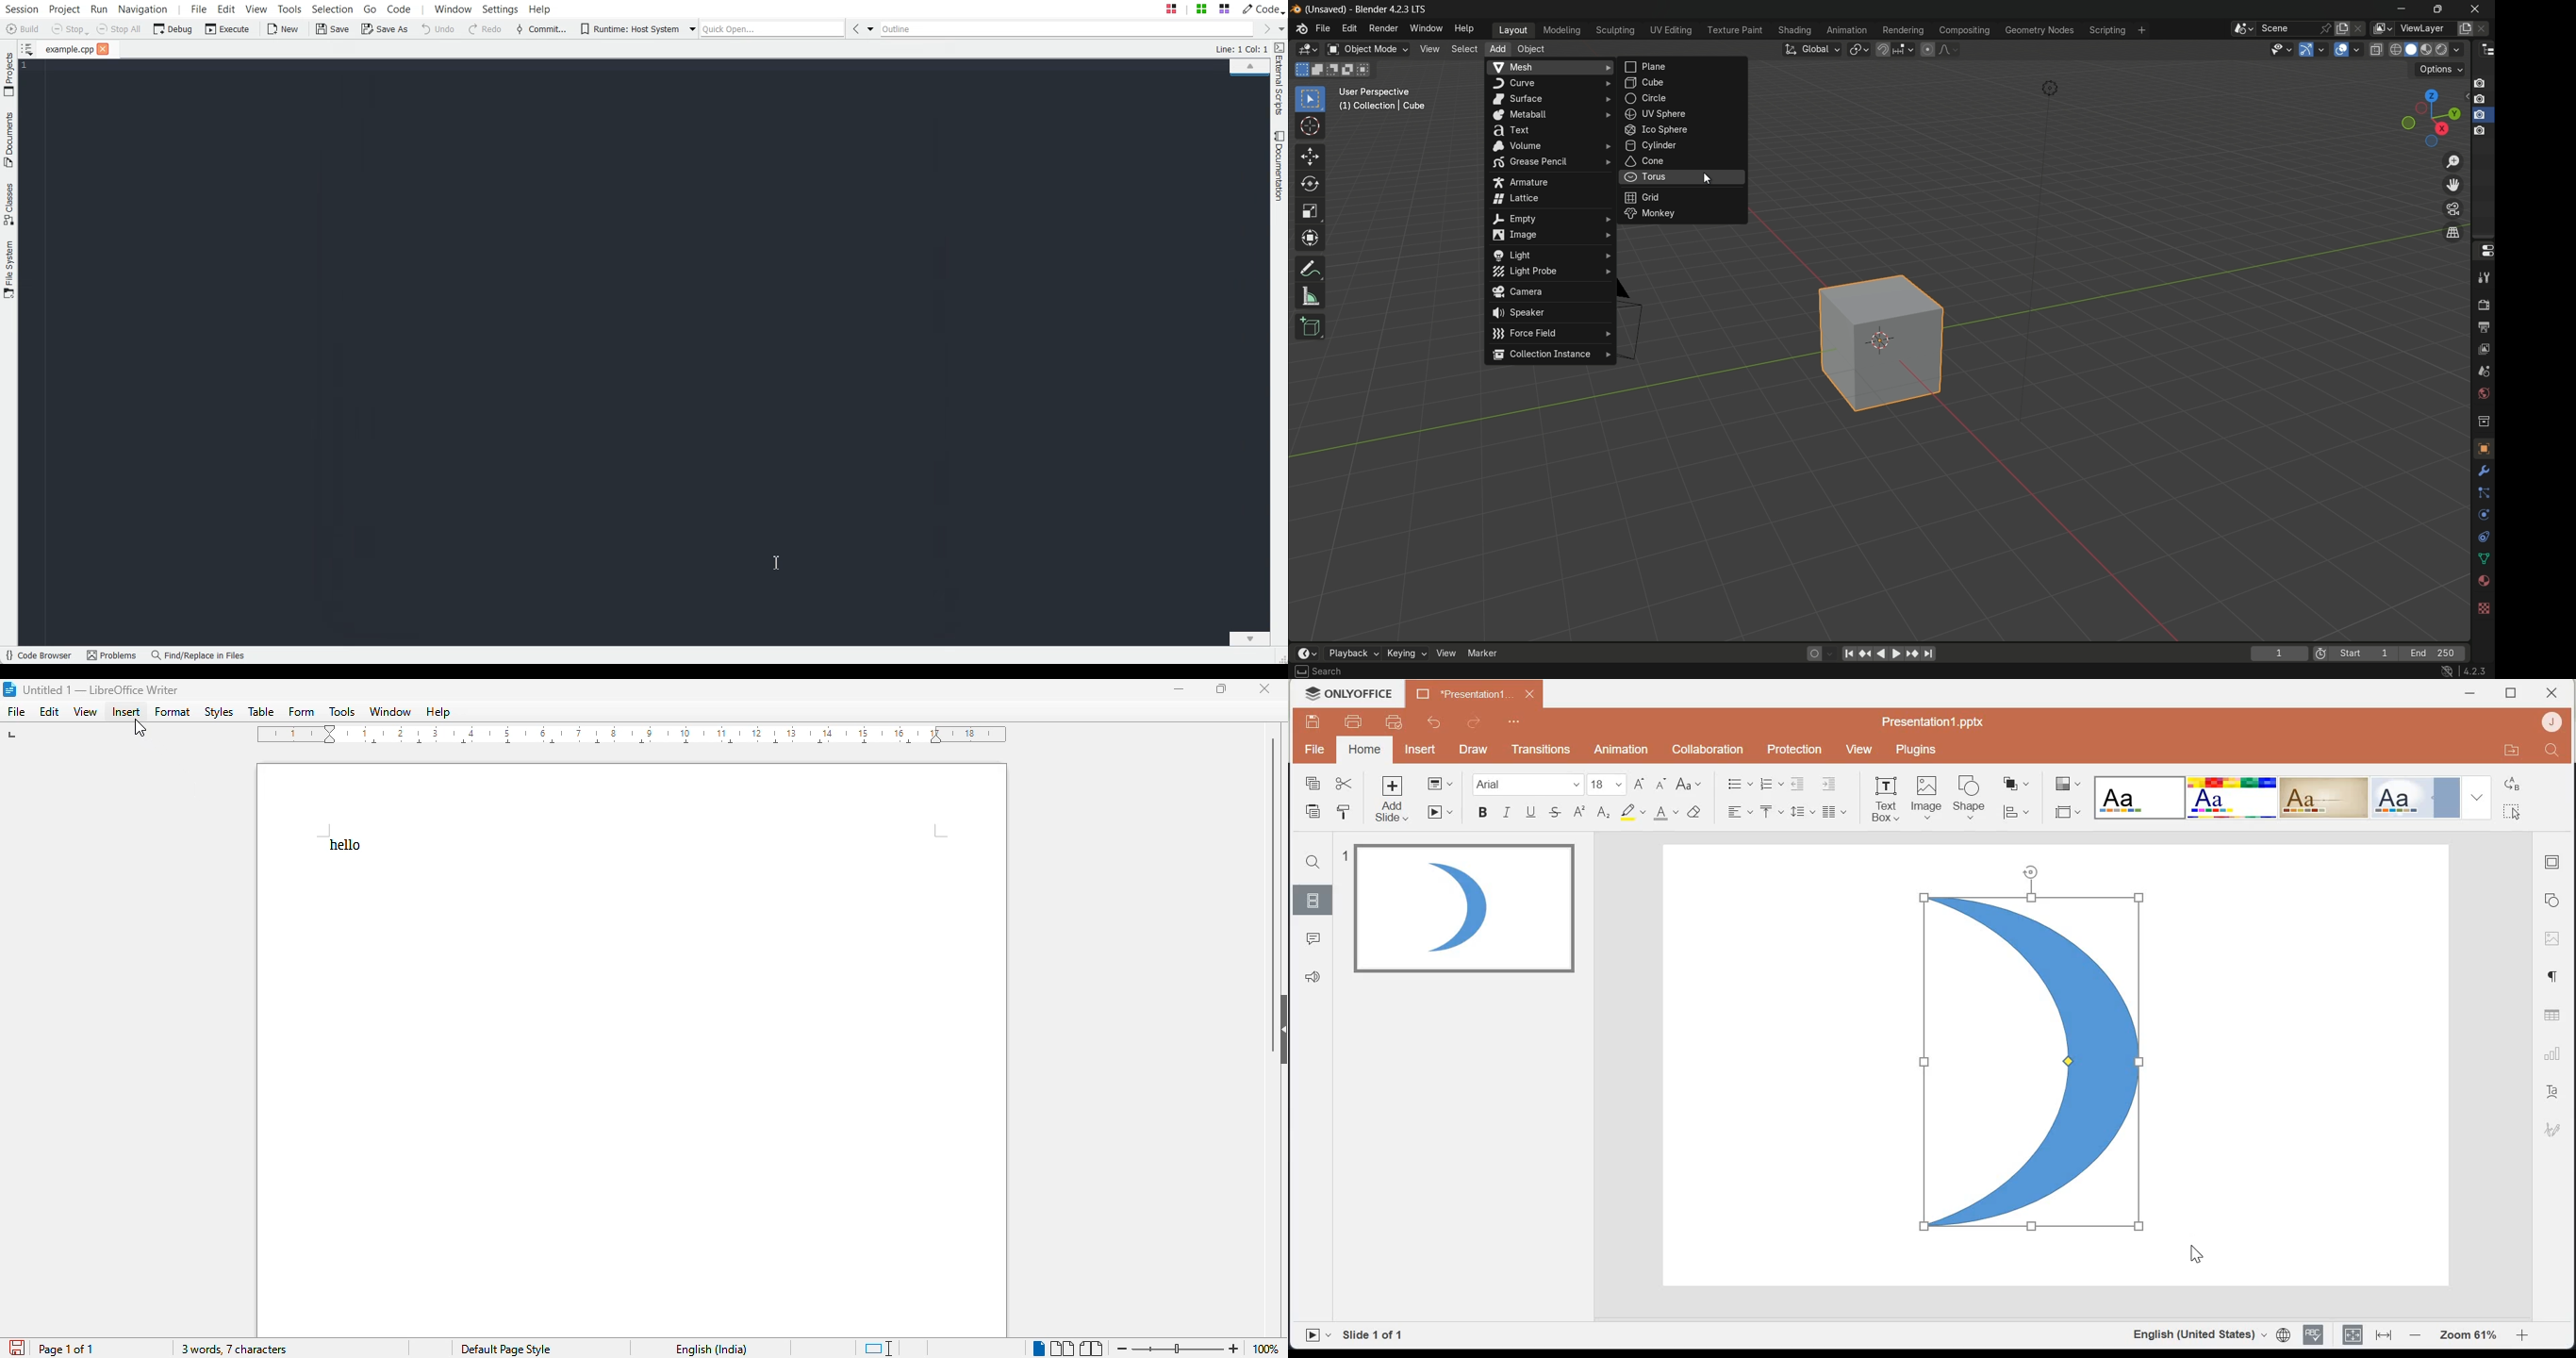  Describe the element at coordinates (1483, 653) in the screenshot. I see `marker` at that location.